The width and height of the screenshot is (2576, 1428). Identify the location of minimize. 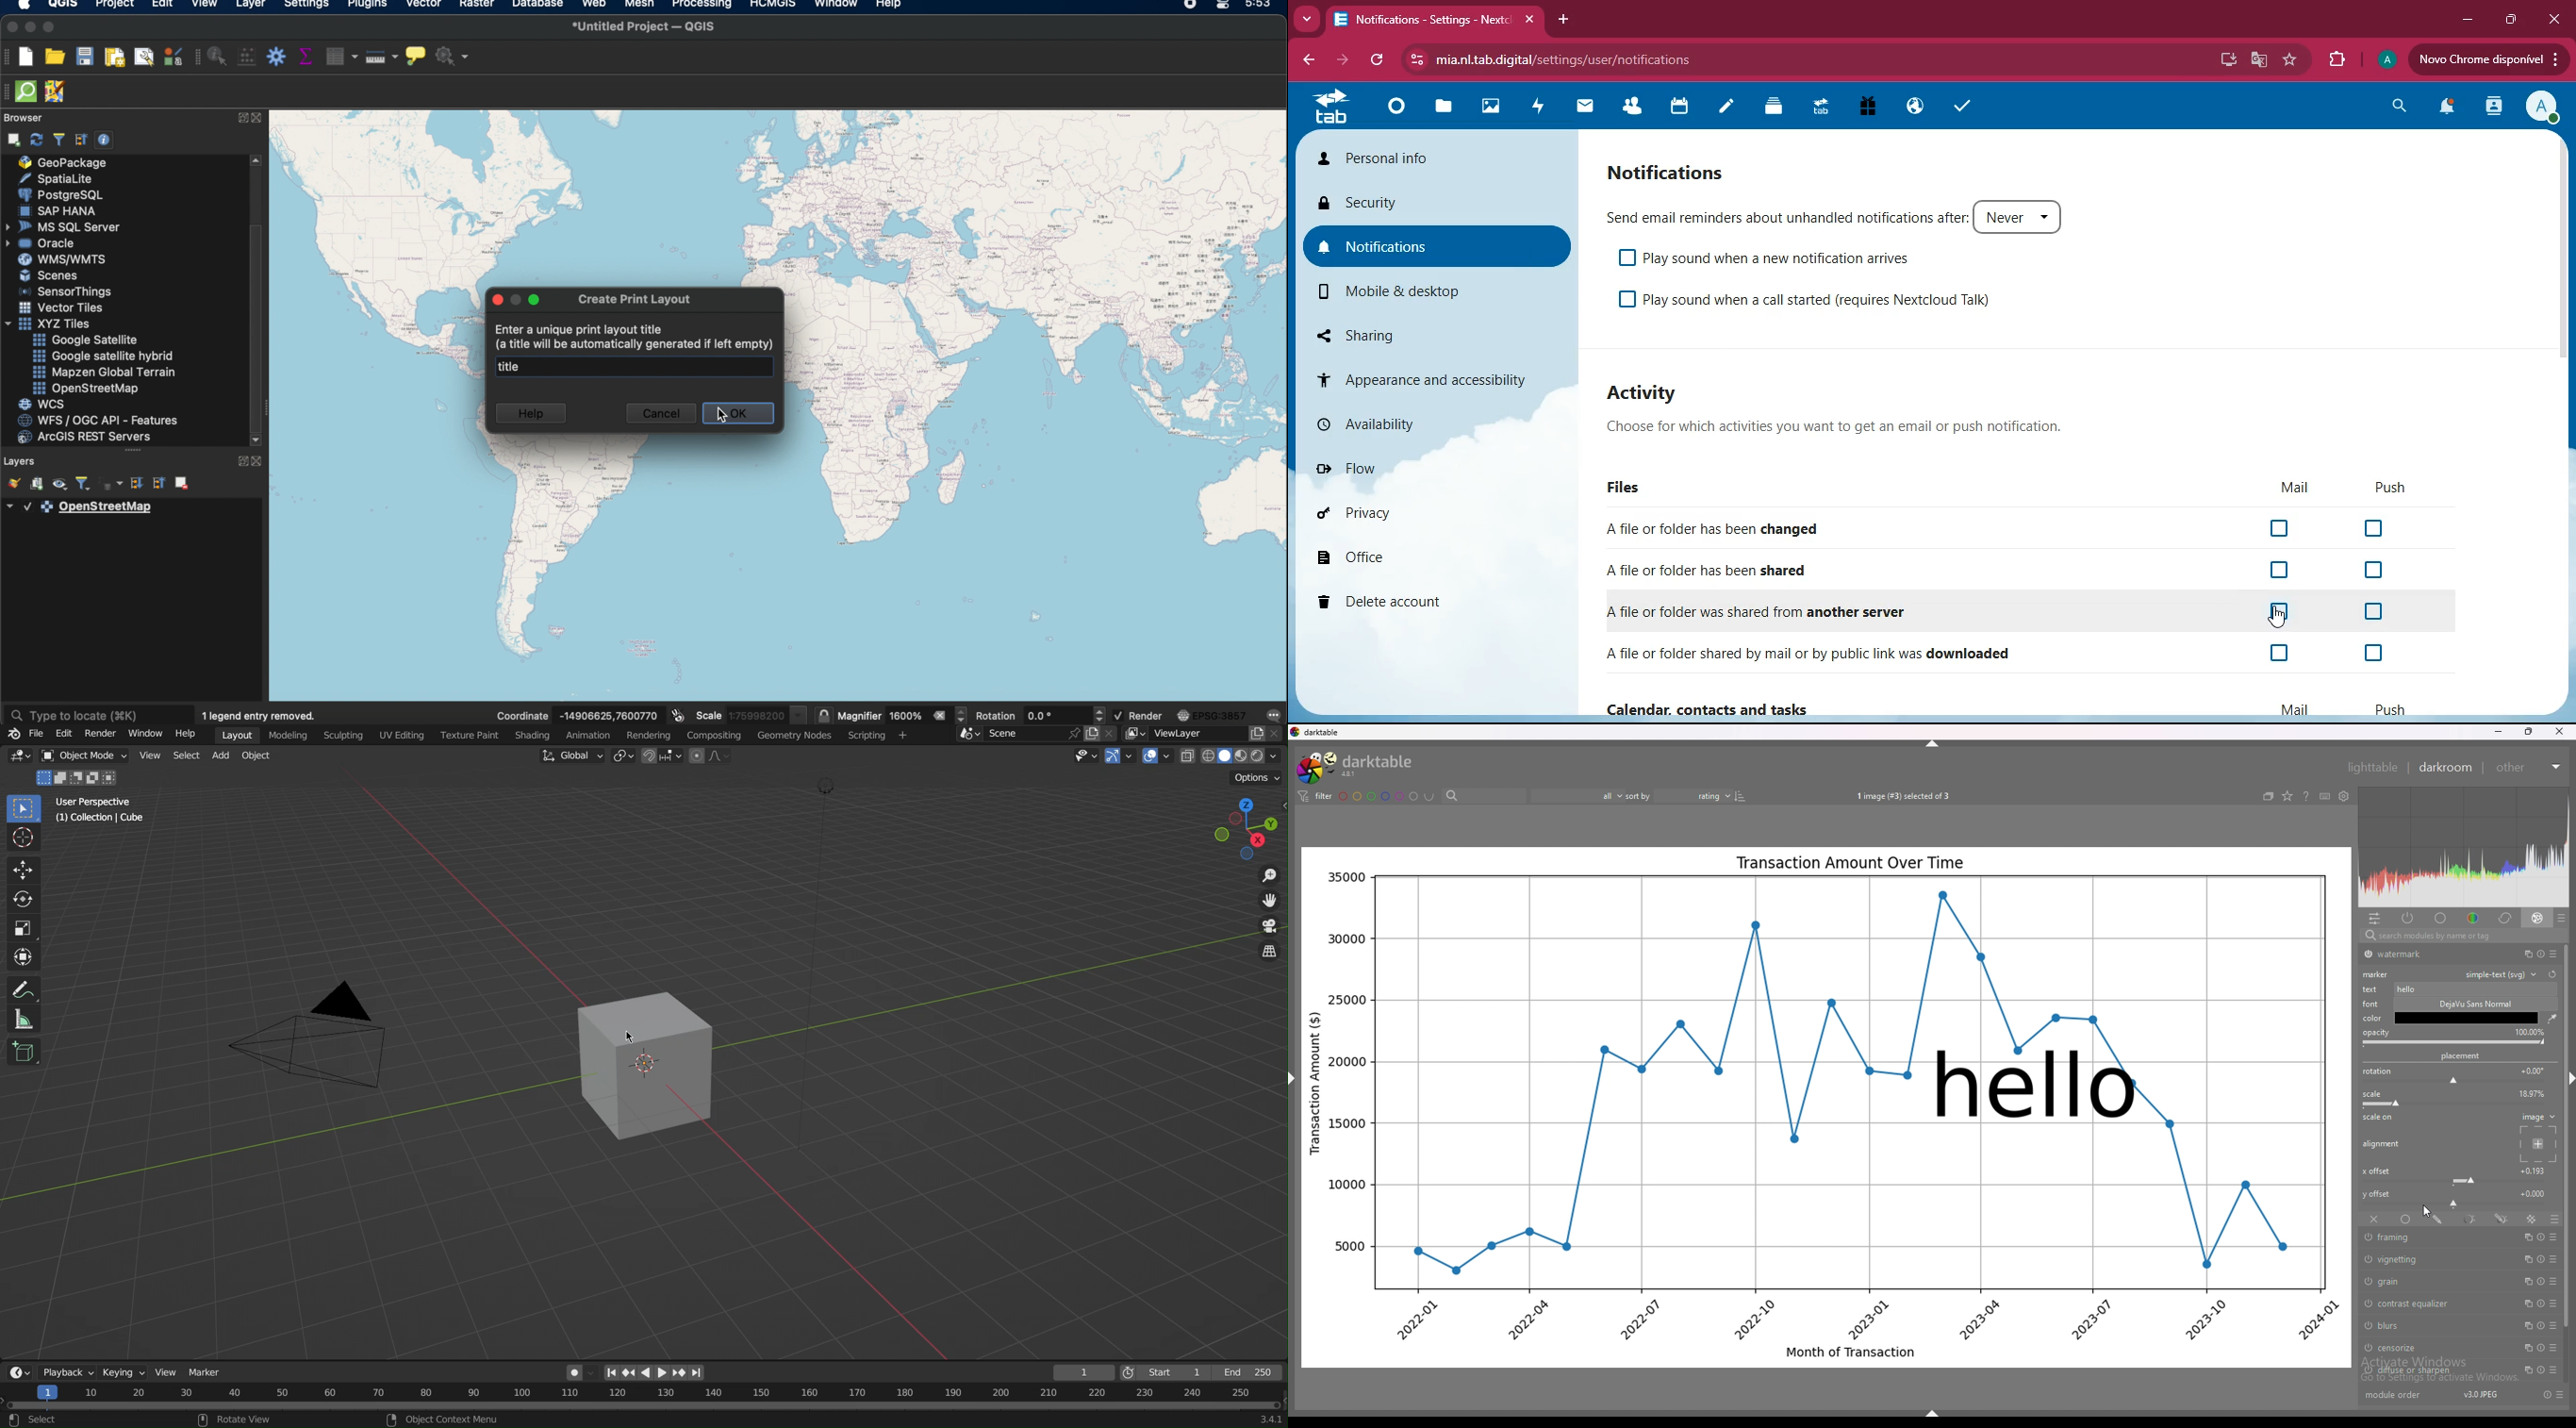
(2498, 732).